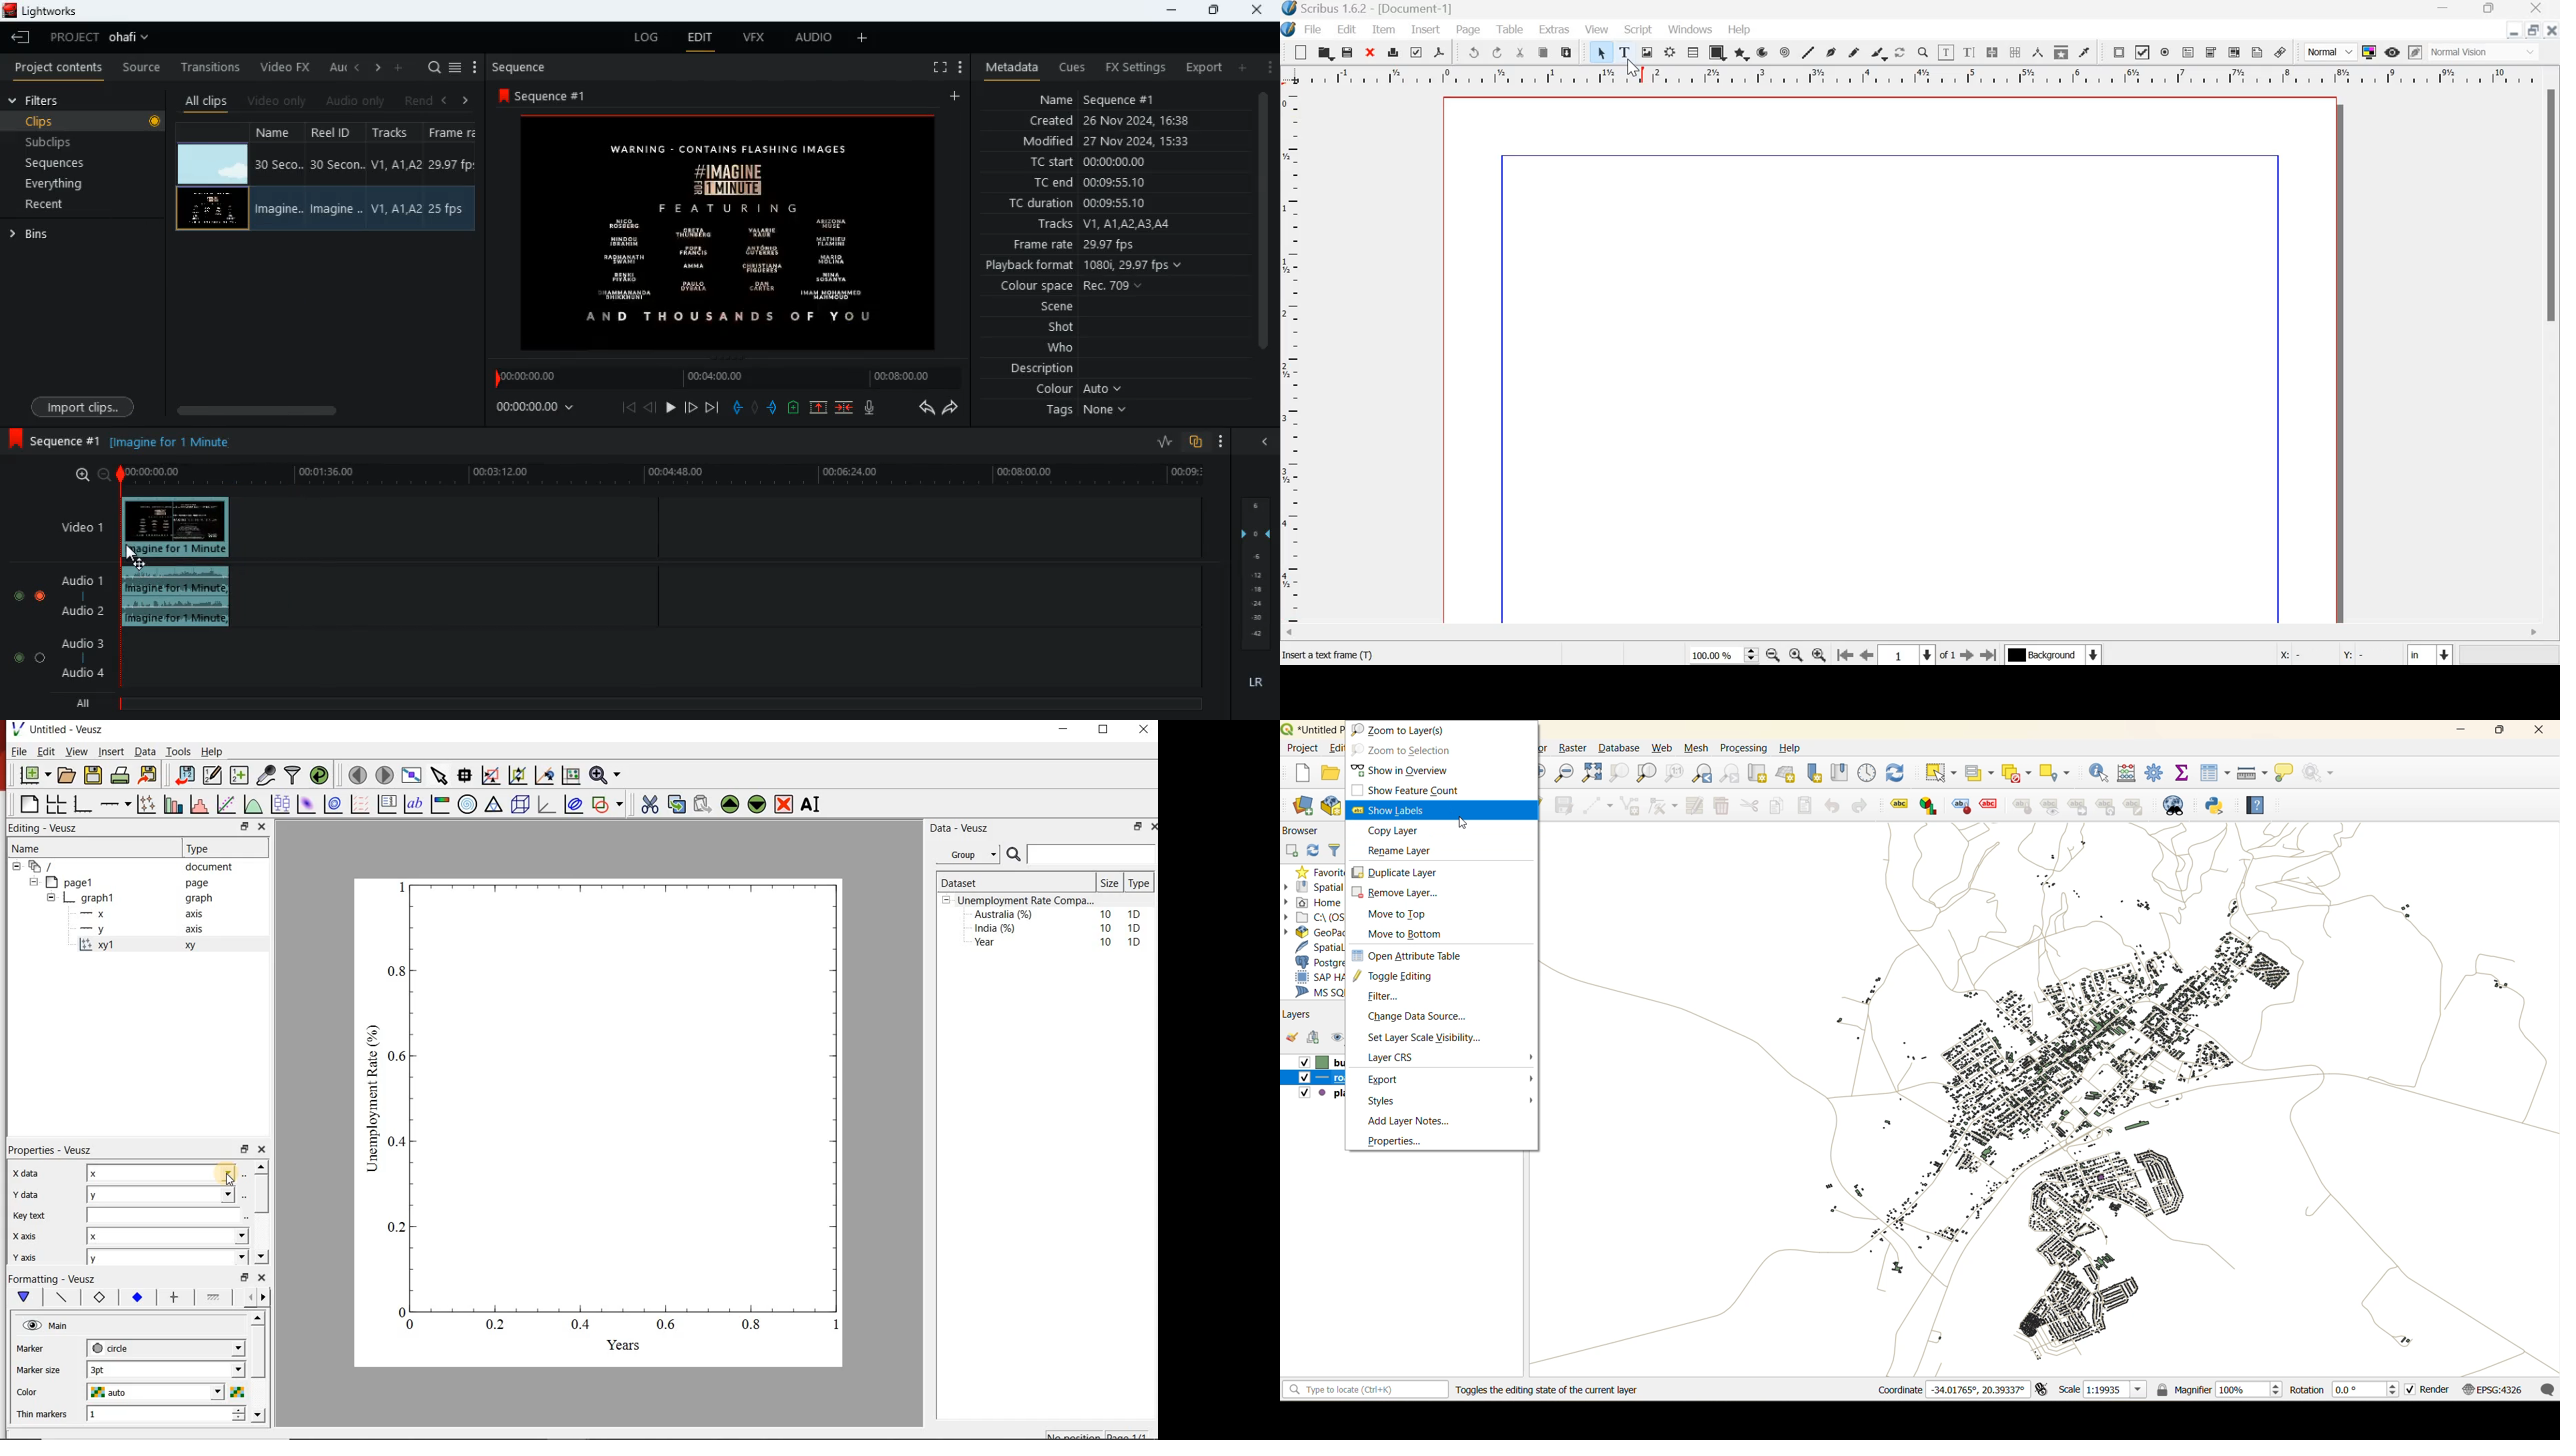 The width and height of the screenshot is (2576, 1456). I want to click on Y:, so click(2353, 653).